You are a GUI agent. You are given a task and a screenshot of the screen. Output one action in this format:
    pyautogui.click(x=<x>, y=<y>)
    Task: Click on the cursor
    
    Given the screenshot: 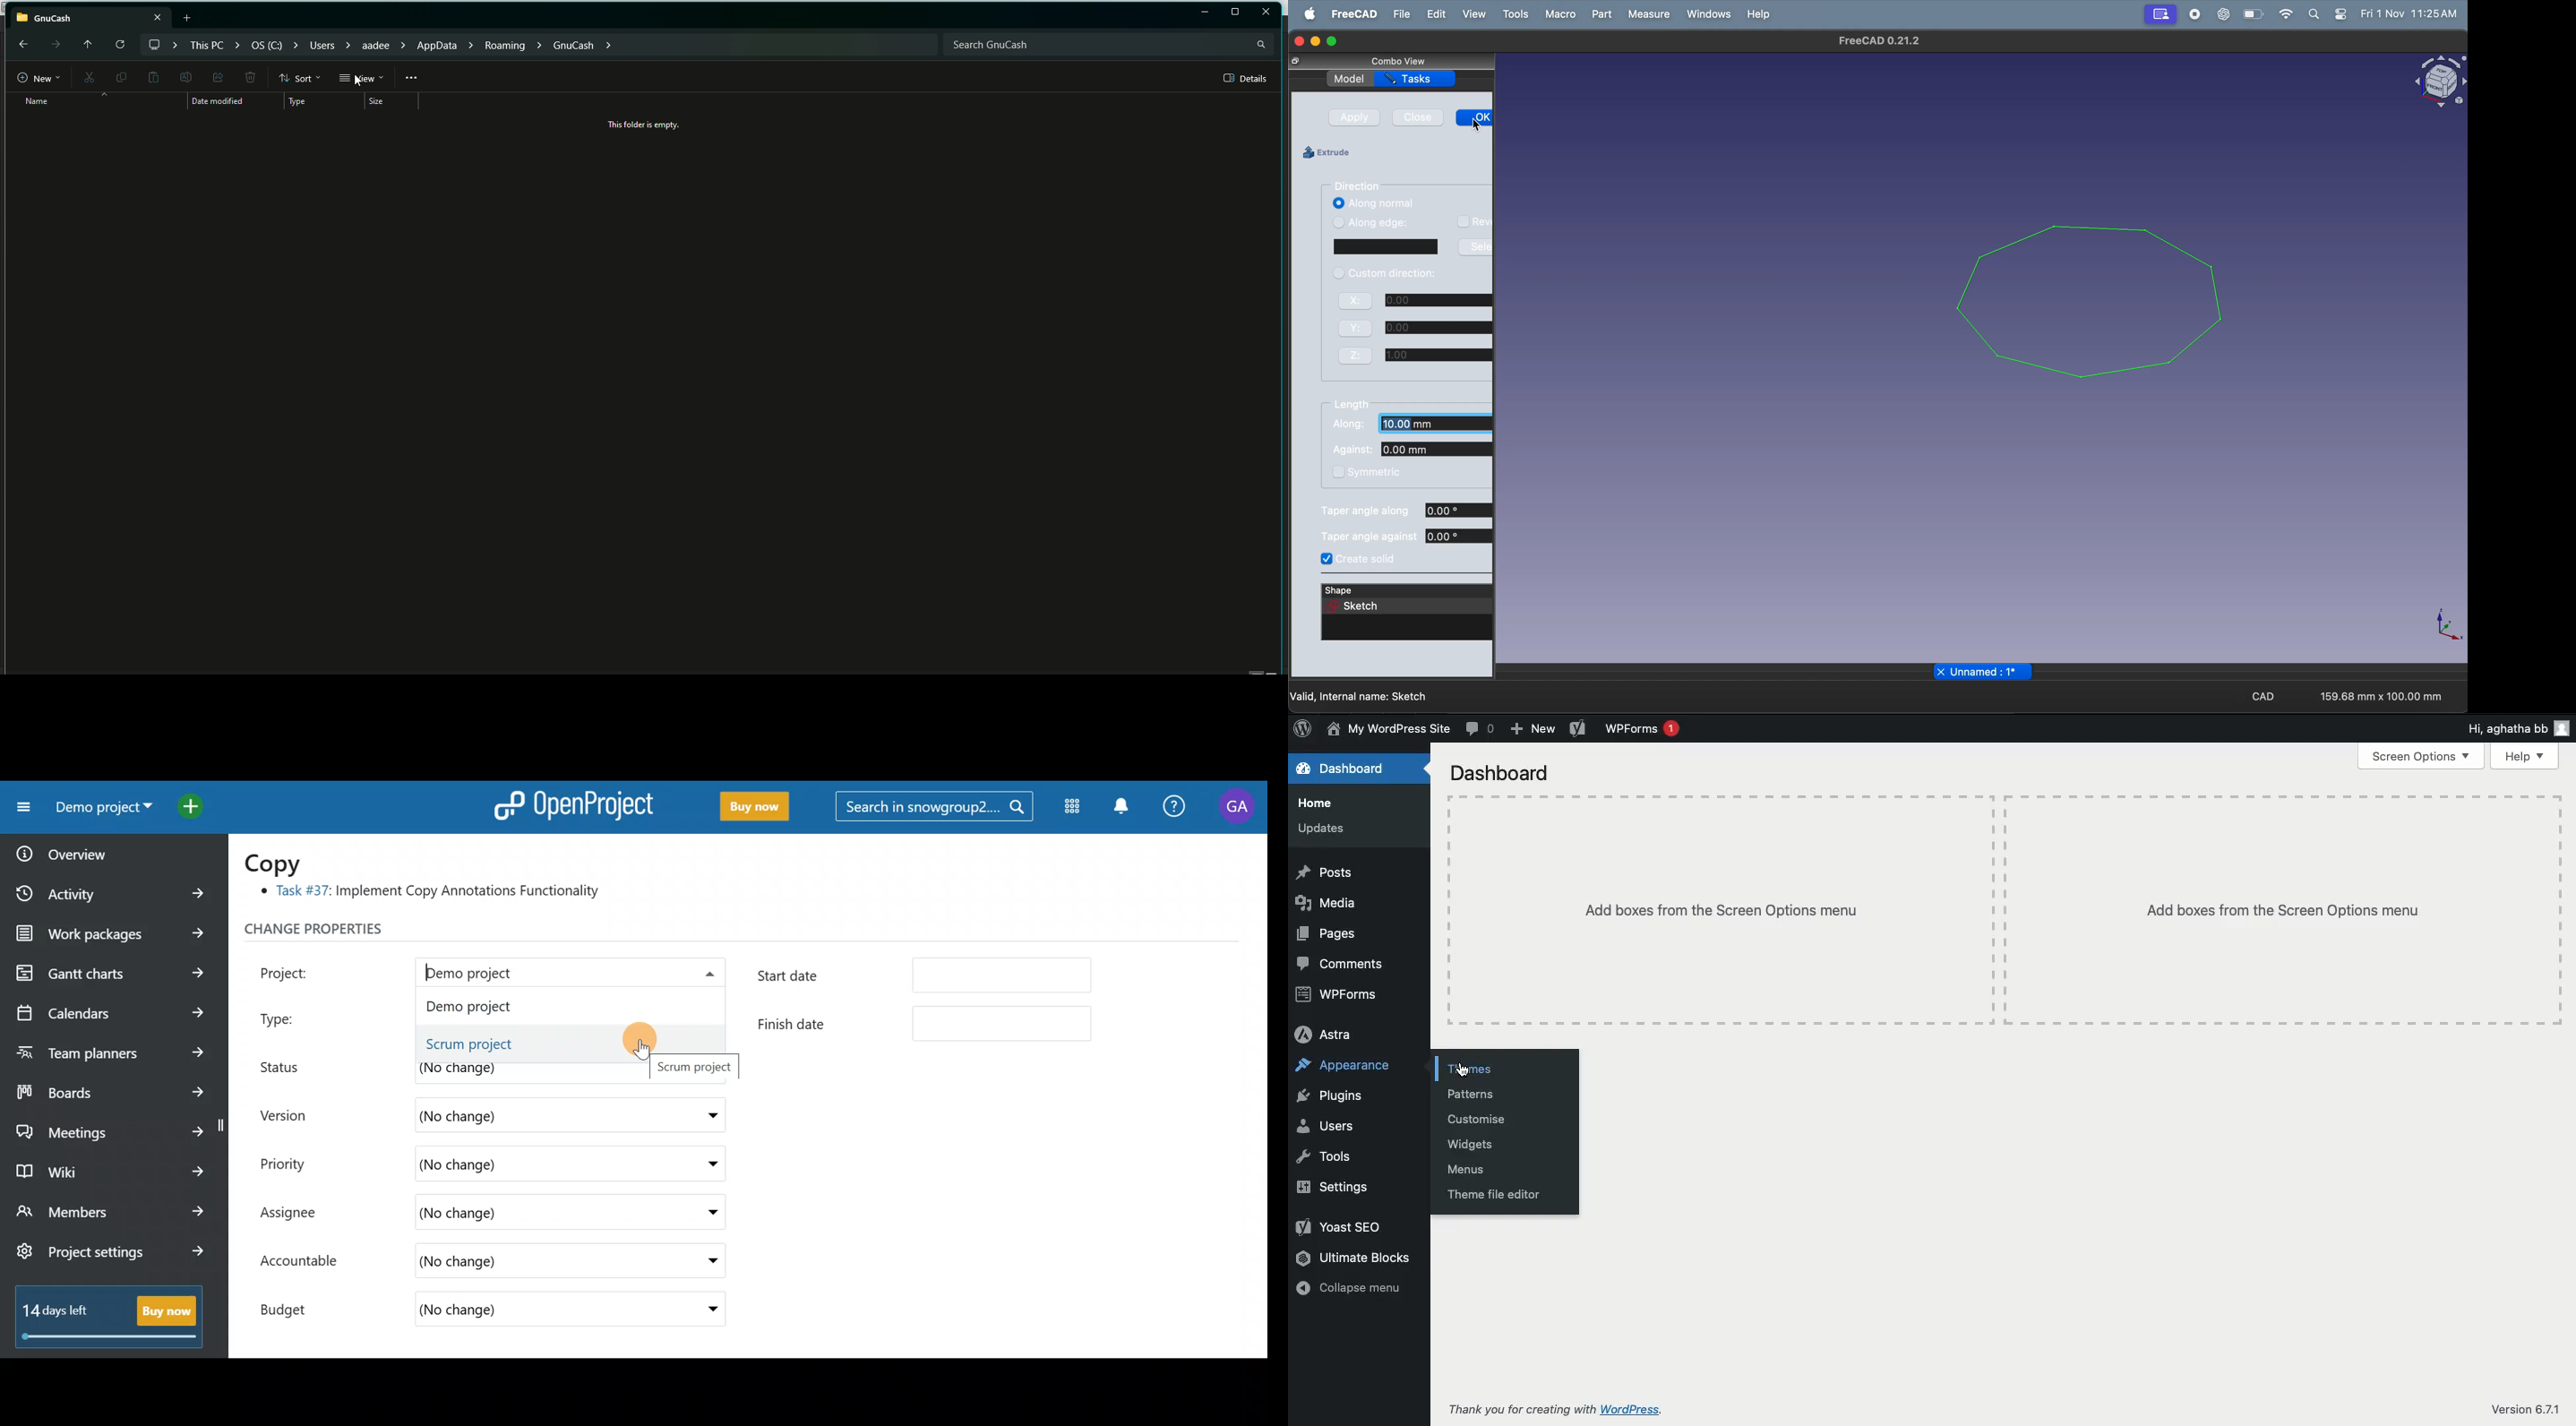 What is the action you would take?
    pyautogui.click(x=1477, y=126)
    